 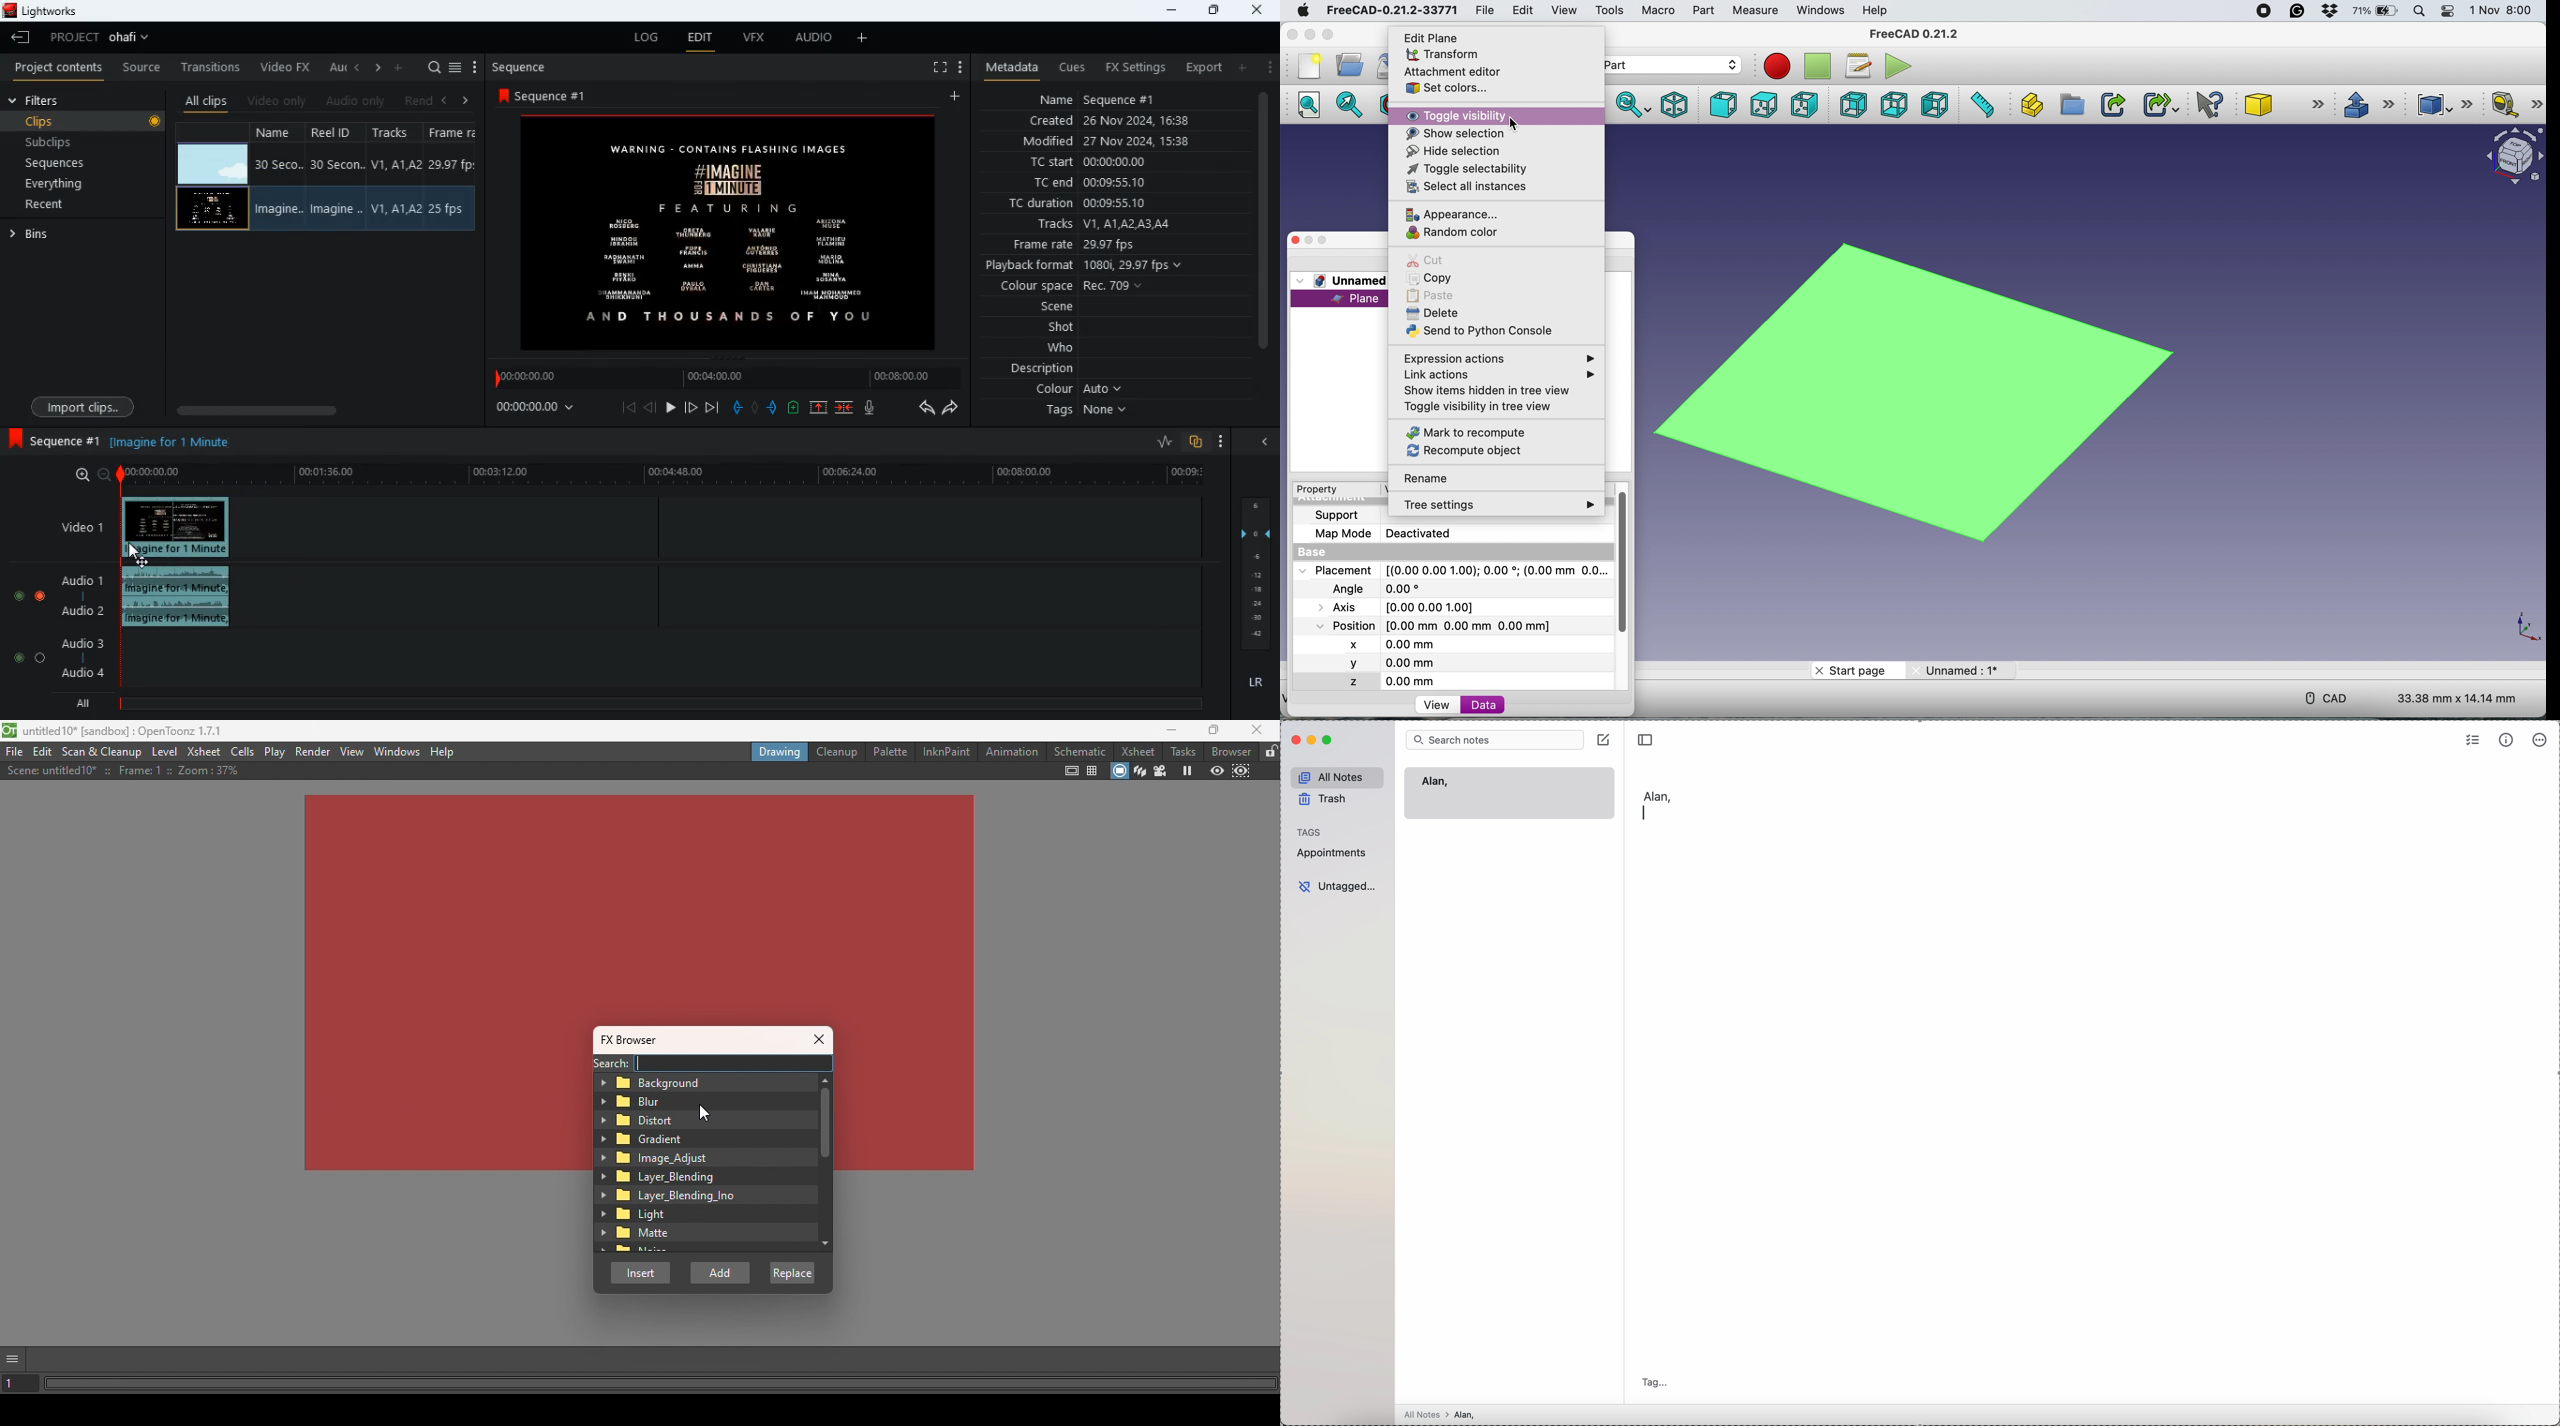 I want to click on plane selected, so click(x=1341, y=300).